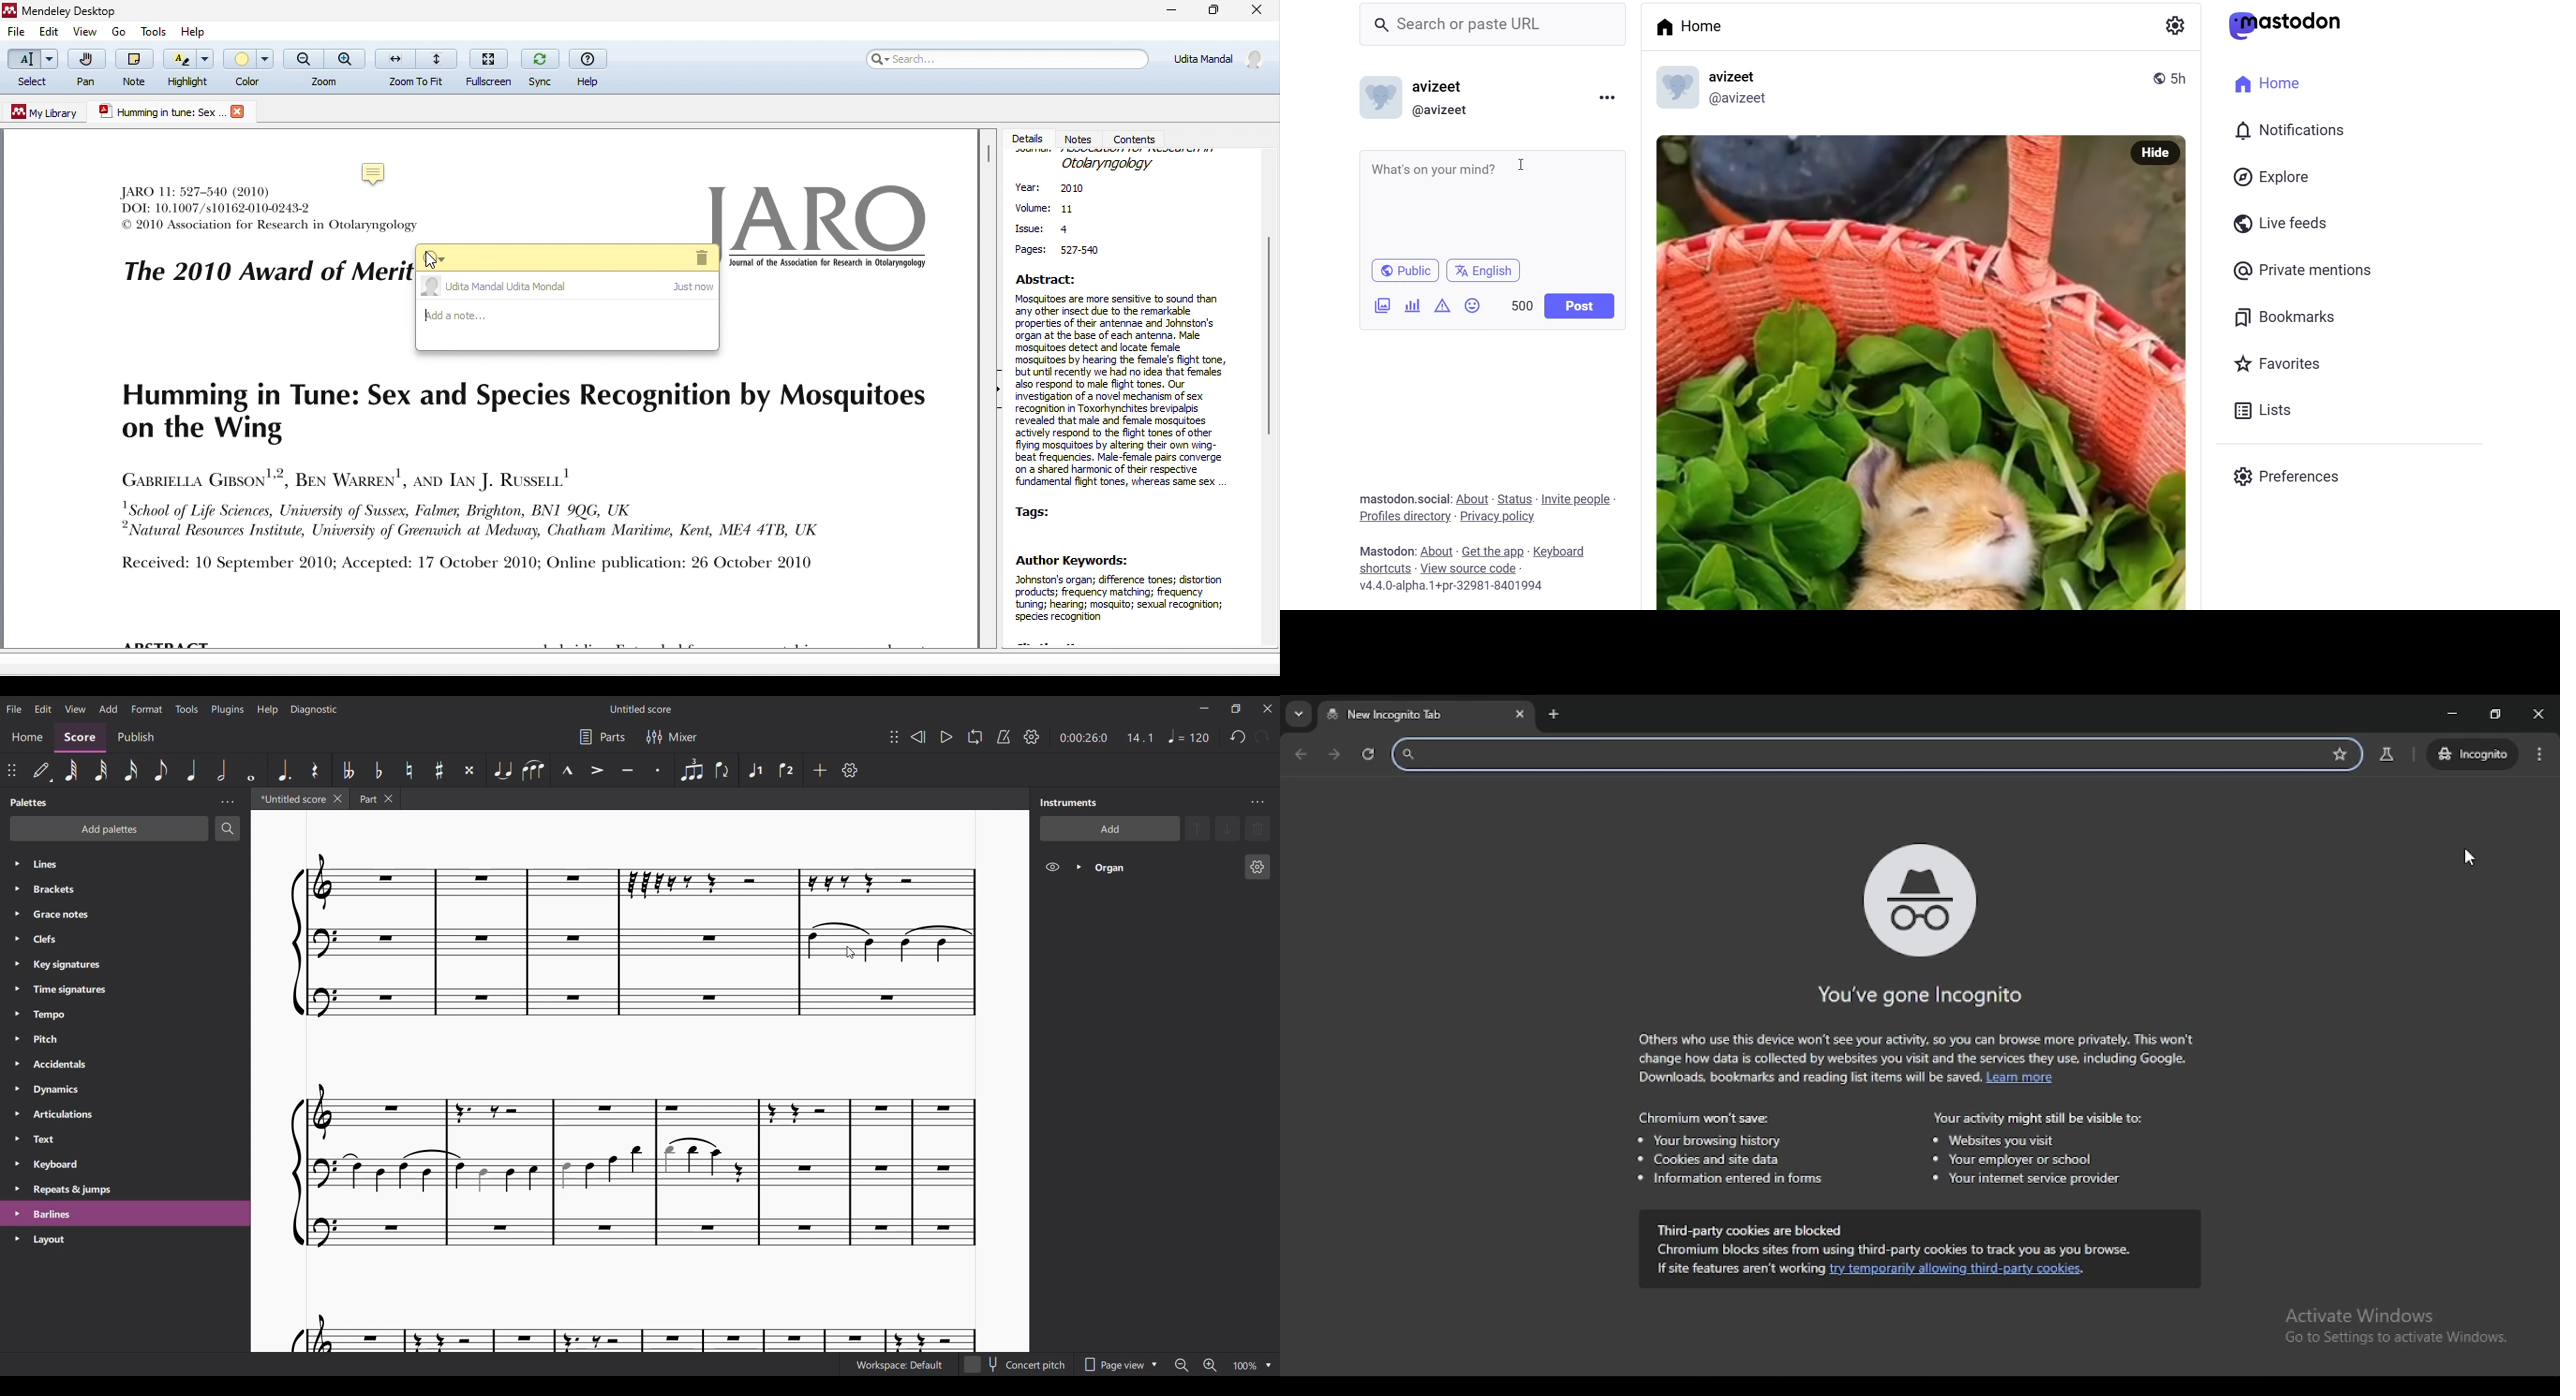 The image size is (2576, 1400). What do you see at coordinates (503, 771) in the screenshot?
I see `Tie` at bounding box center [503, 771].